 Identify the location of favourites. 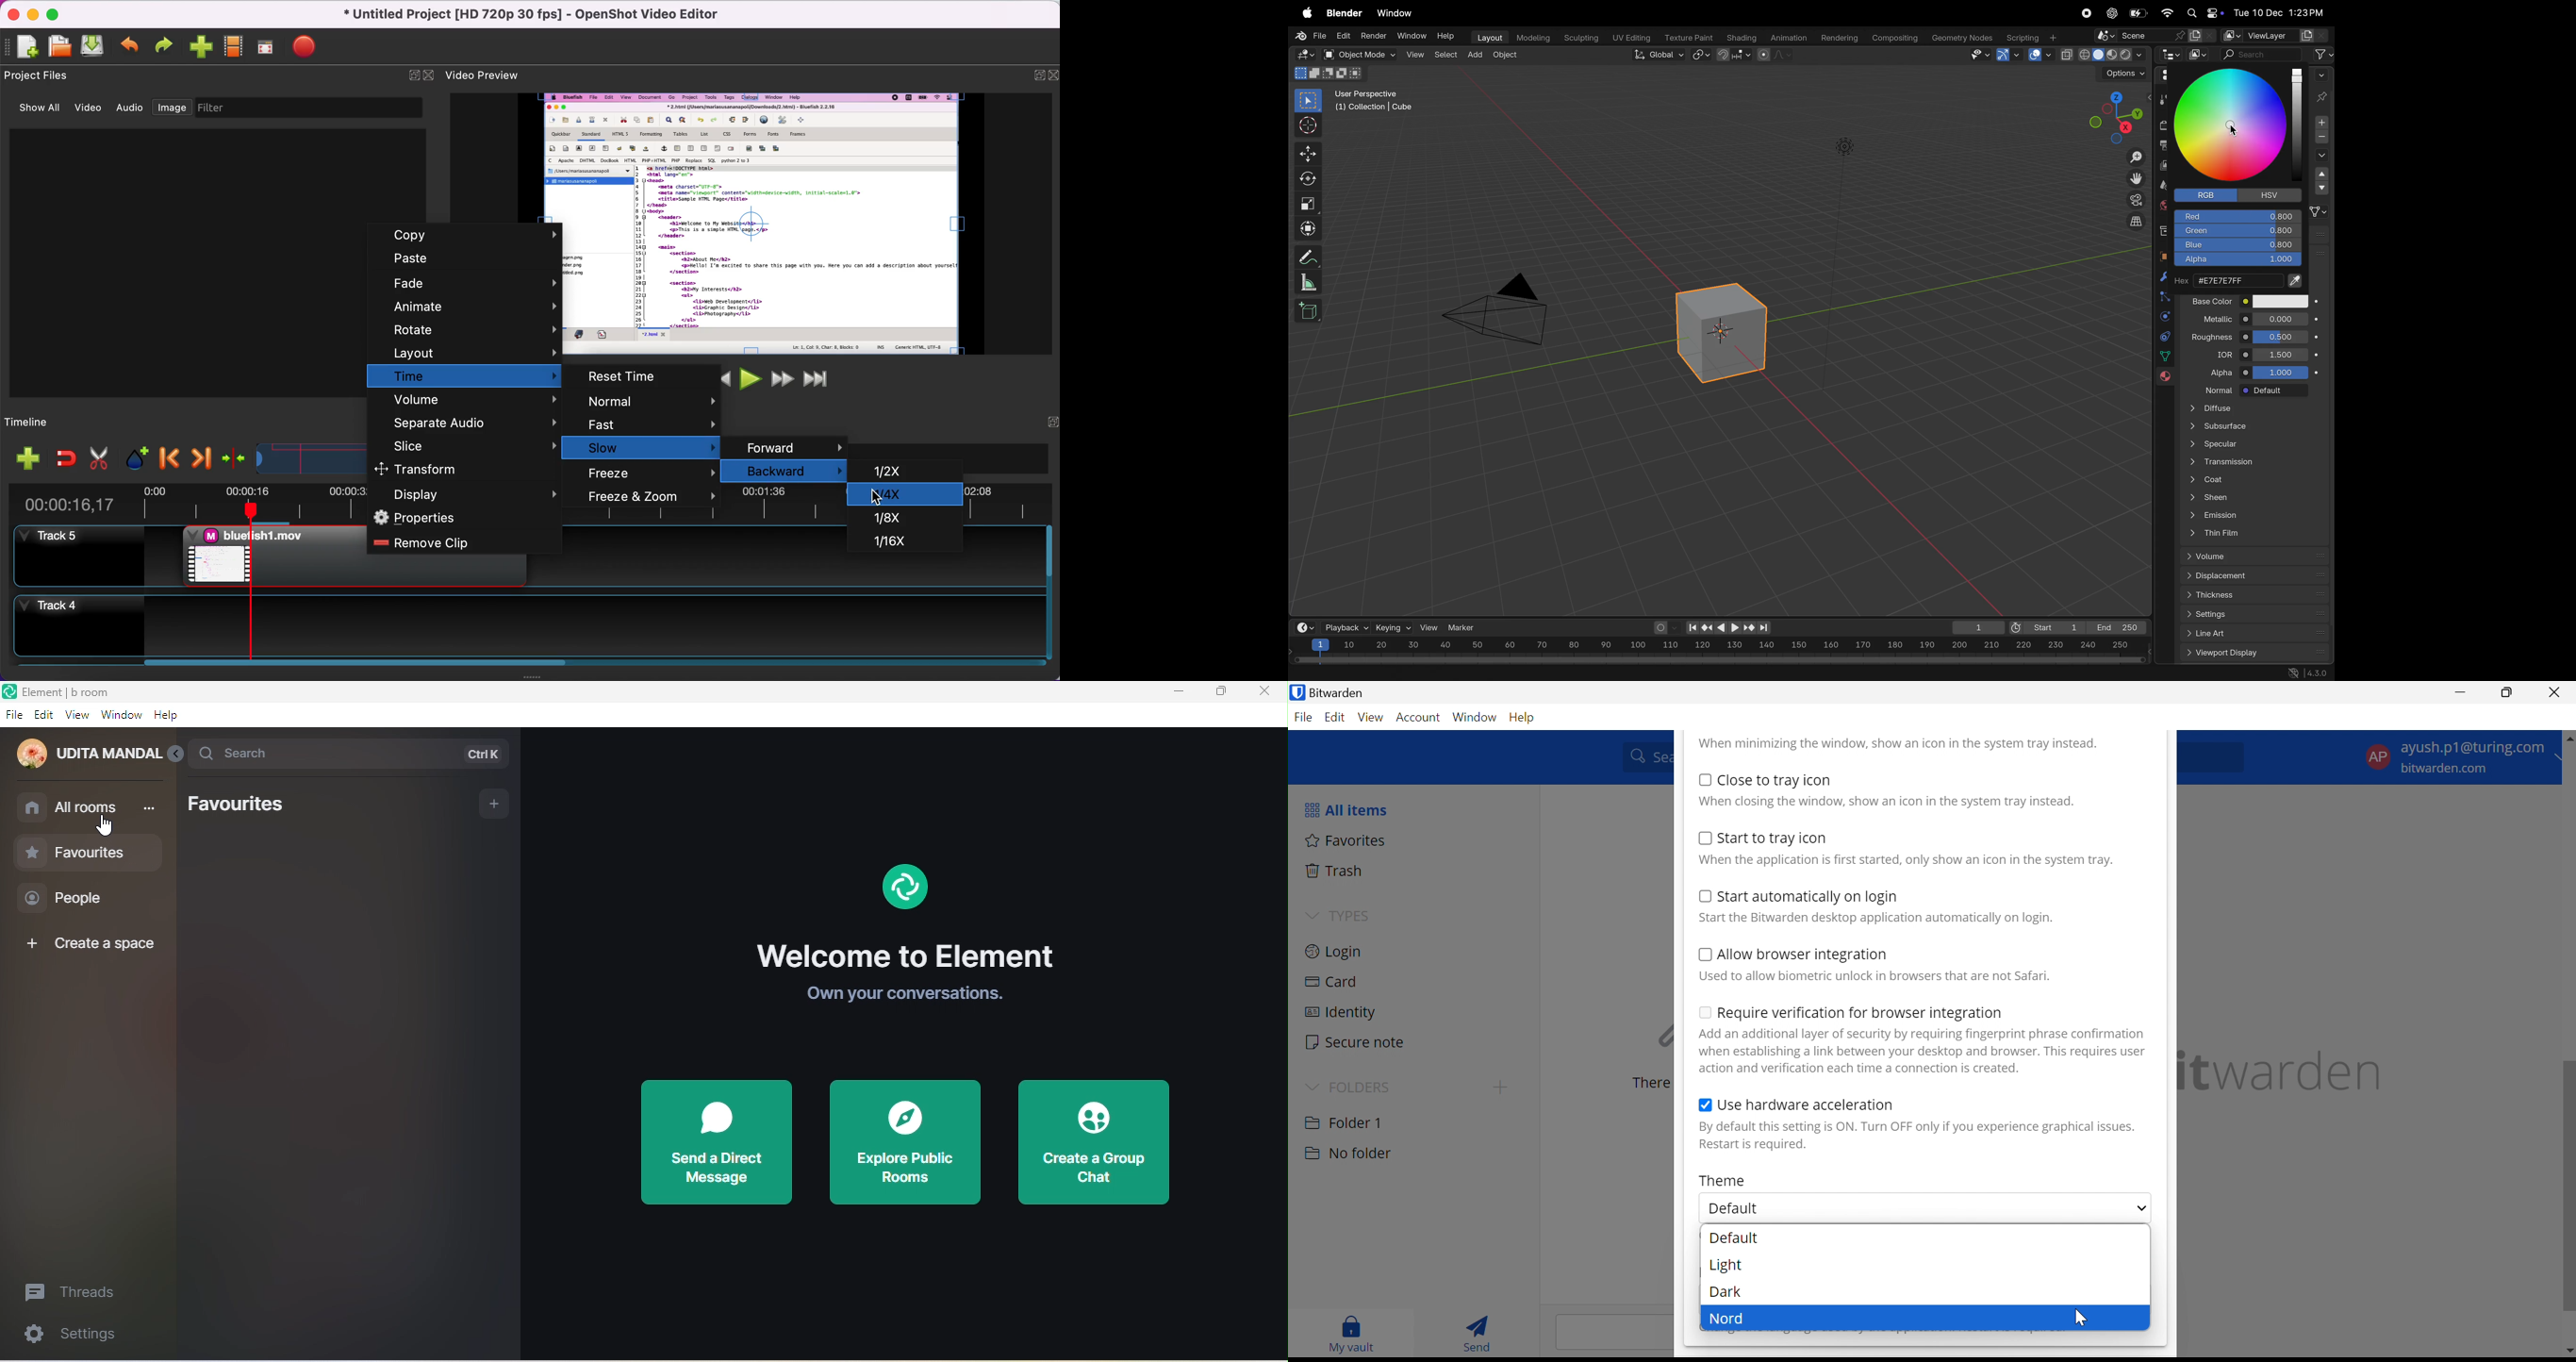
(89, 852).